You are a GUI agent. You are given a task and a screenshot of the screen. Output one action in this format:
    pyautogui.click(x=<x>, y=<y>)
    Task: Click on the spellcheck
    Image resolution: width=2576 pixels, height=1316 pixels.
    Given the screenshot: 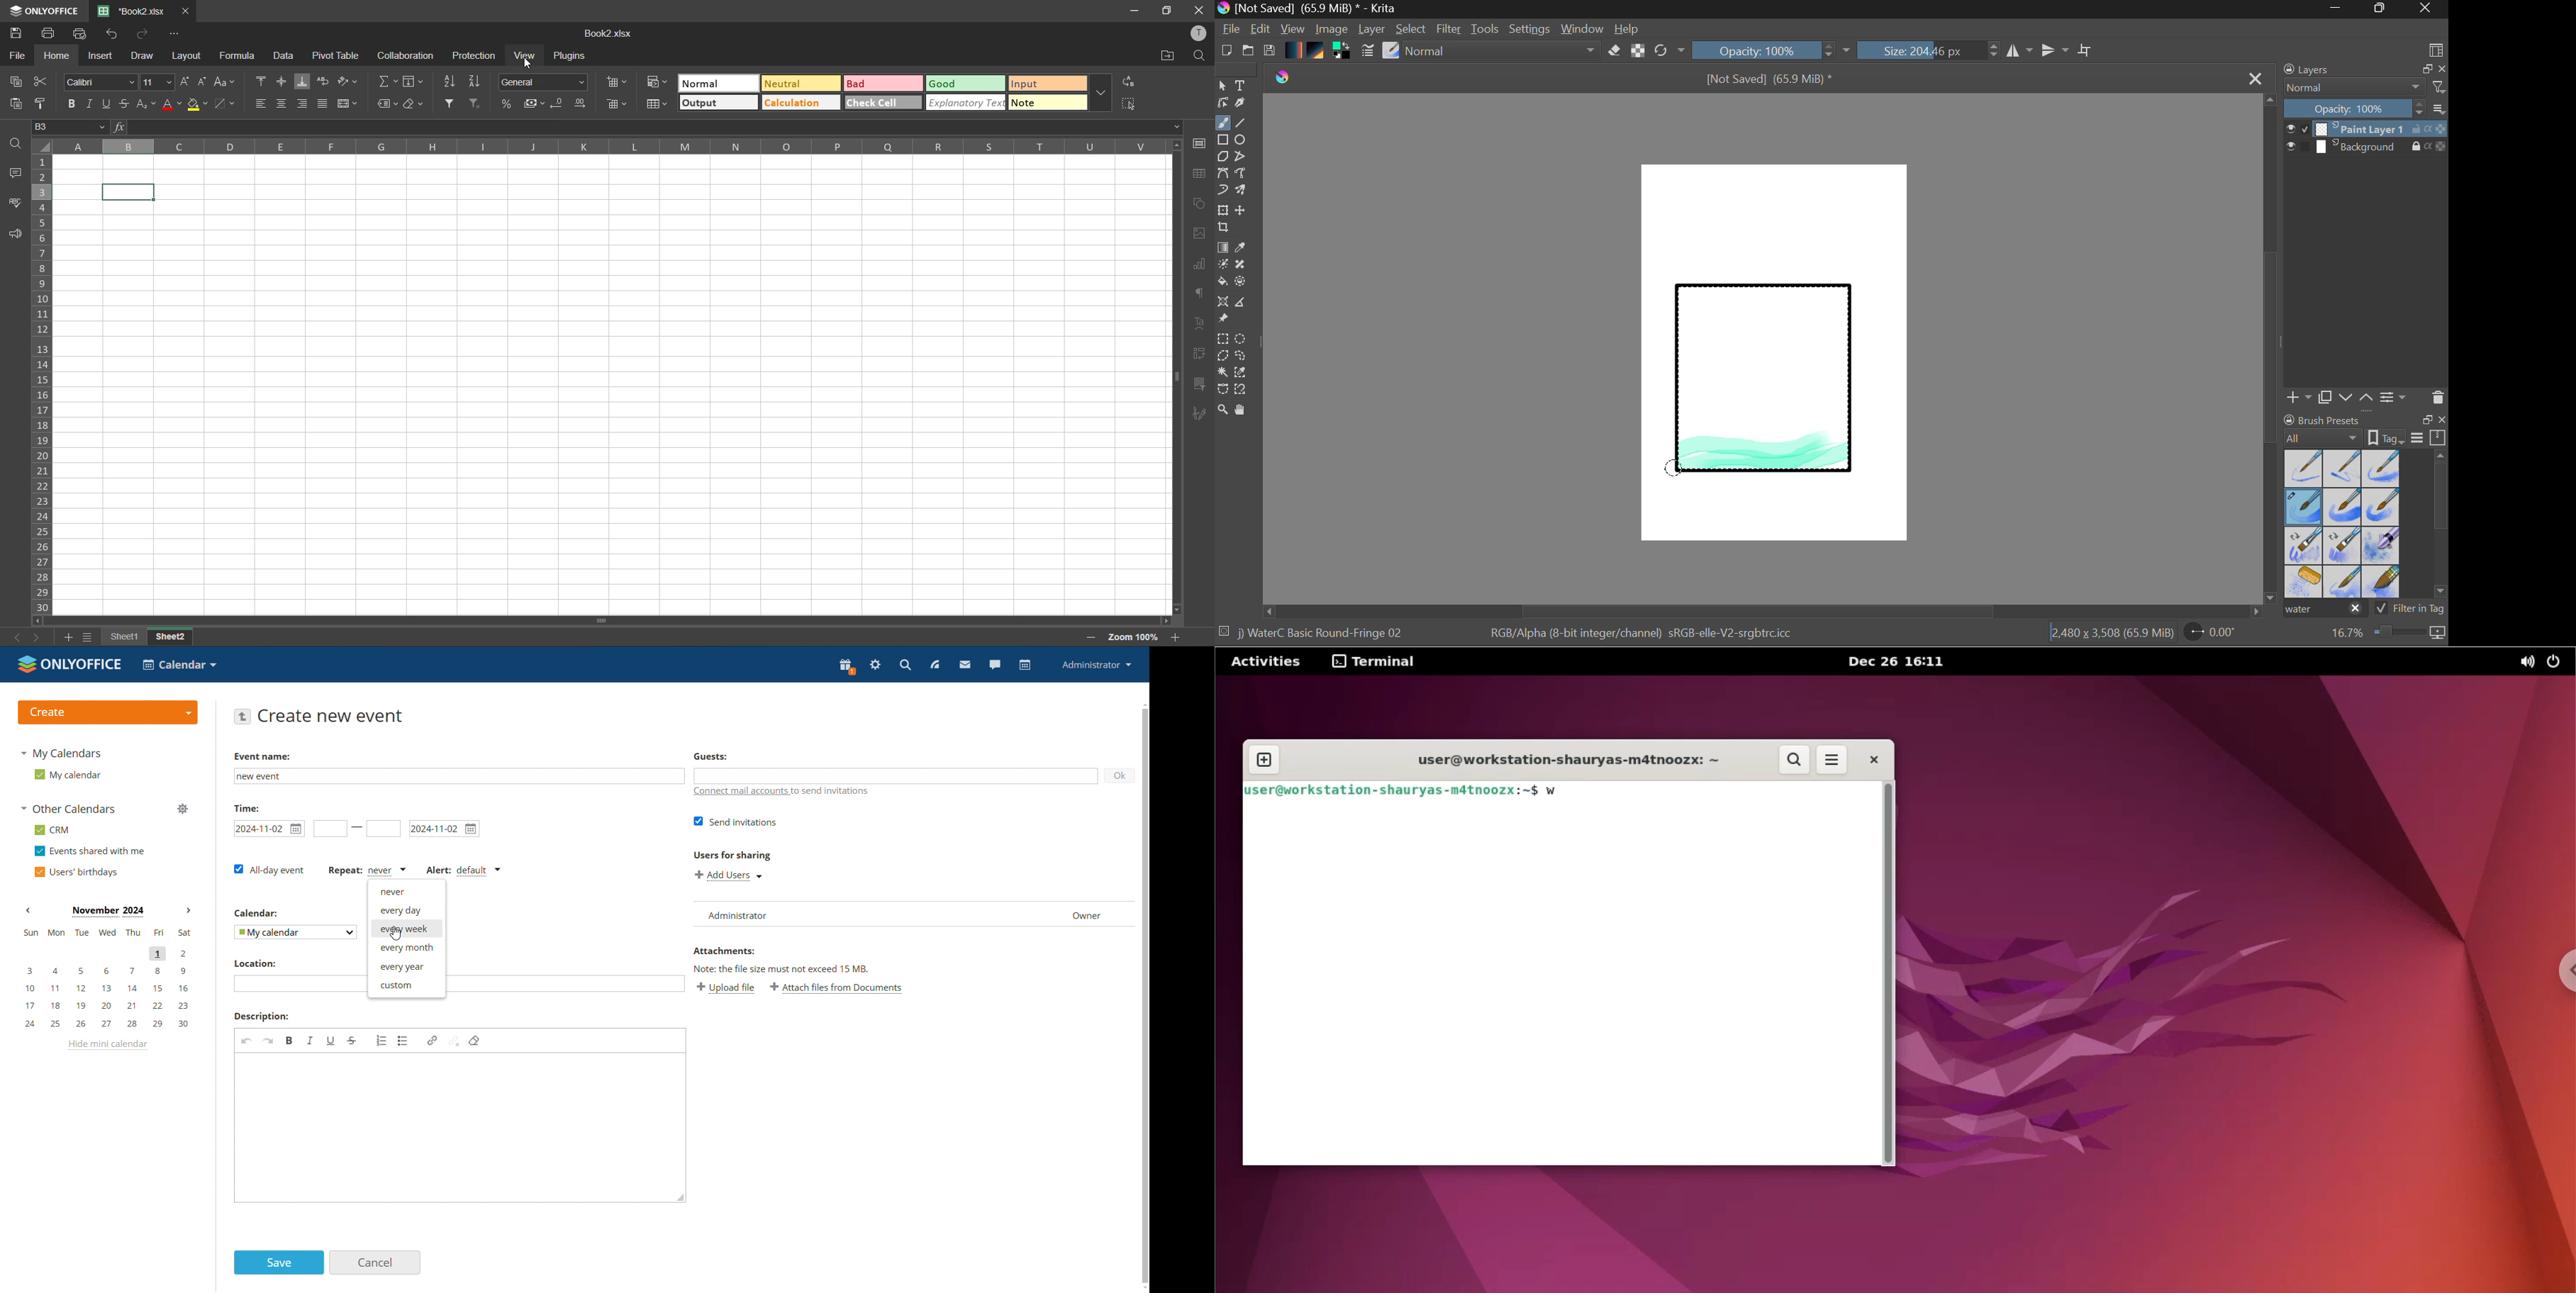 What is the action you would take?
    pyautogui.click(x=13, y=207)
    